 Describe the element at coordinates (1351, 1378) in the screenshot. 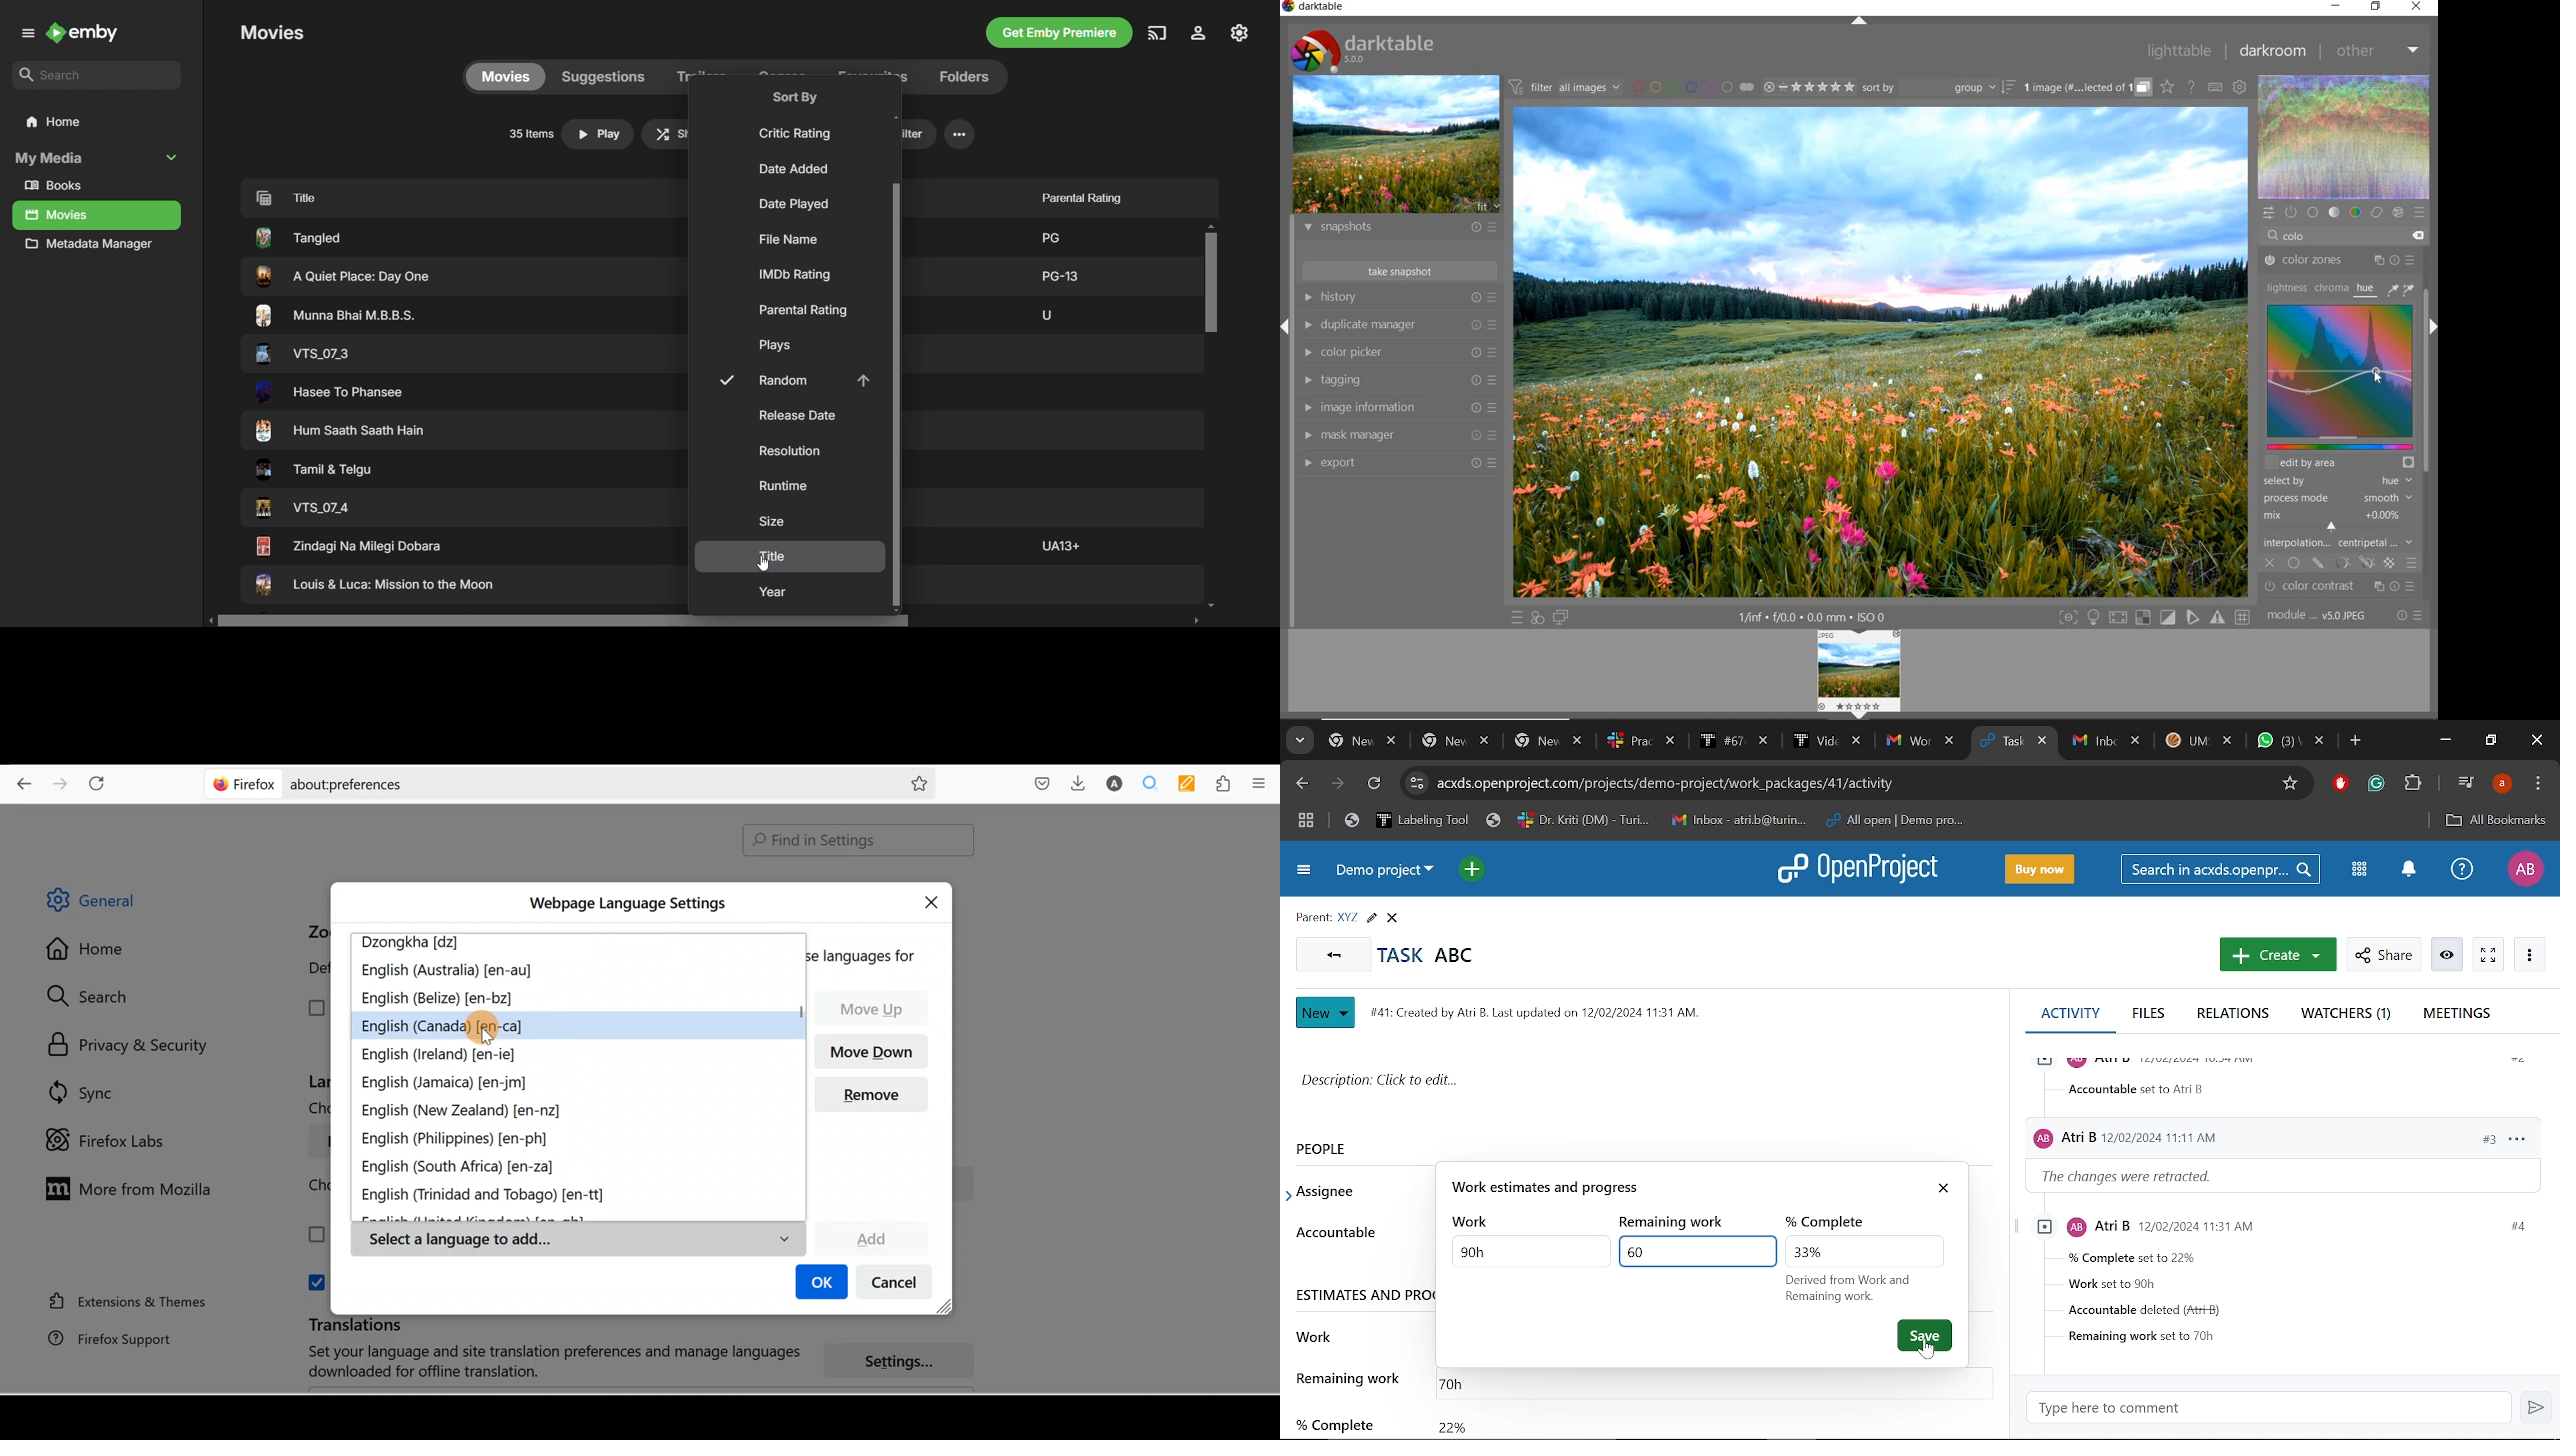

I see `remaining work` at that location.